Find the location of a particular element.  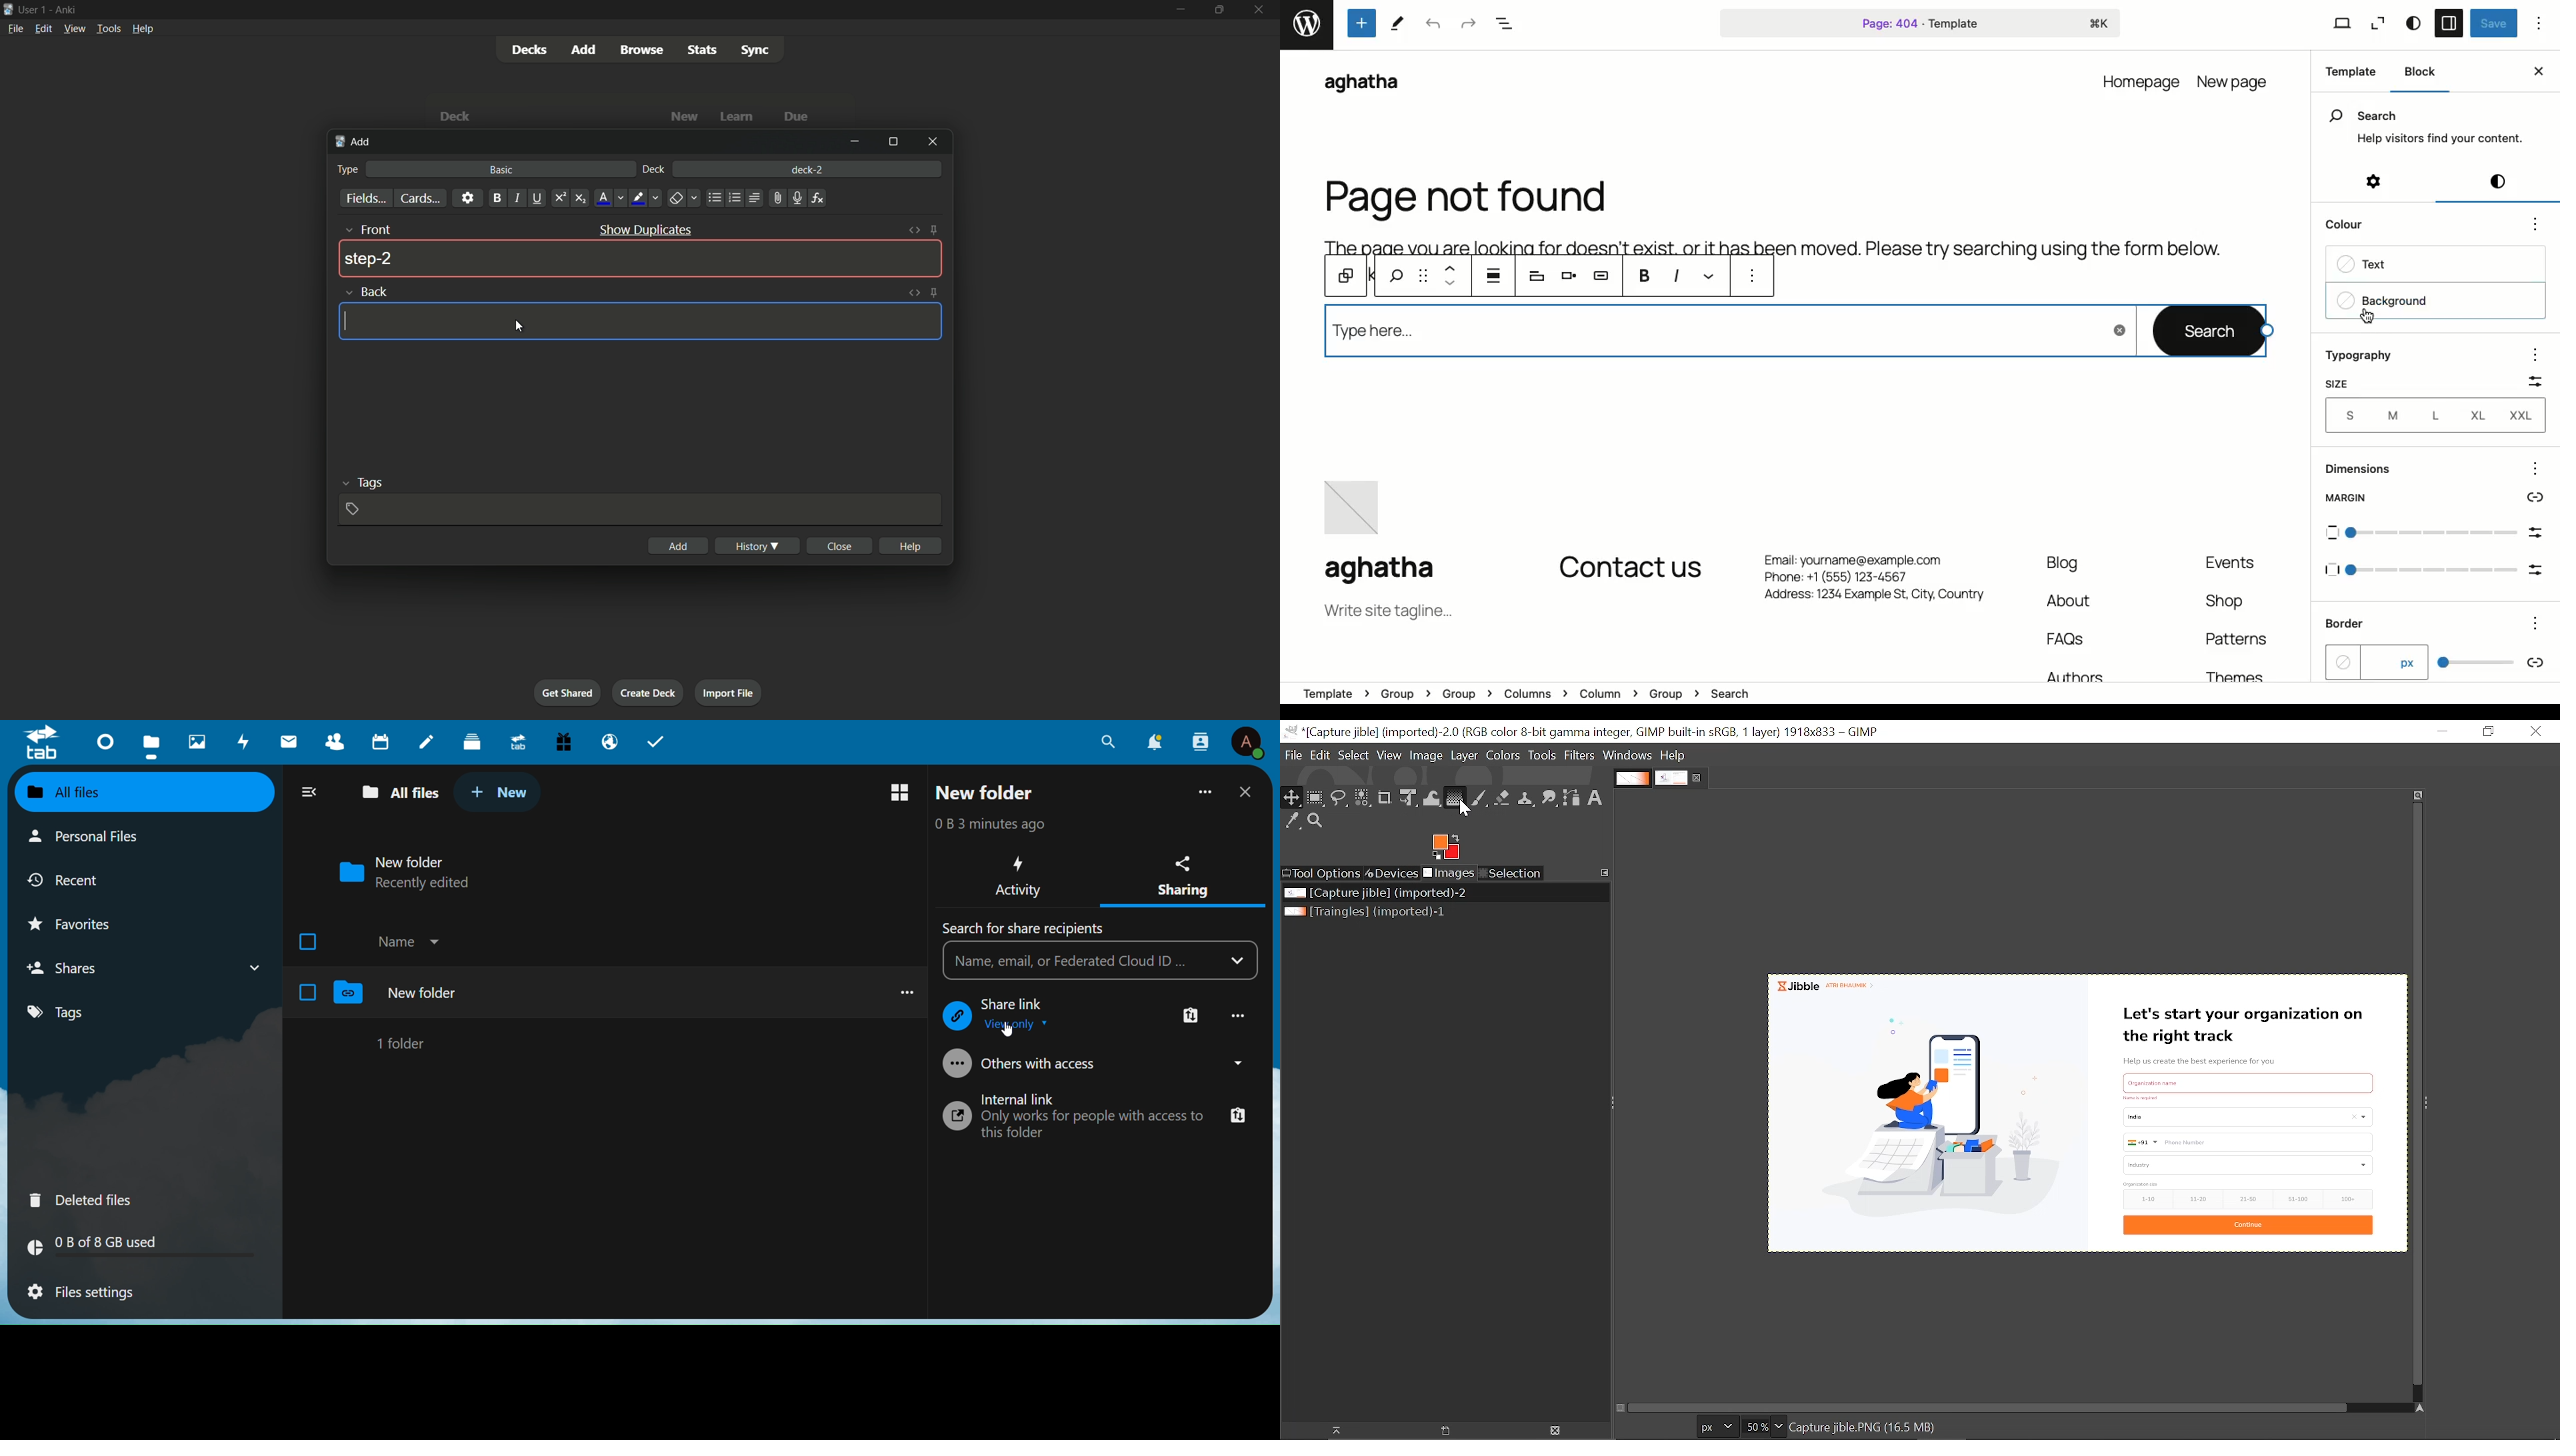

GB Used is located at coordinates (143, 1249).